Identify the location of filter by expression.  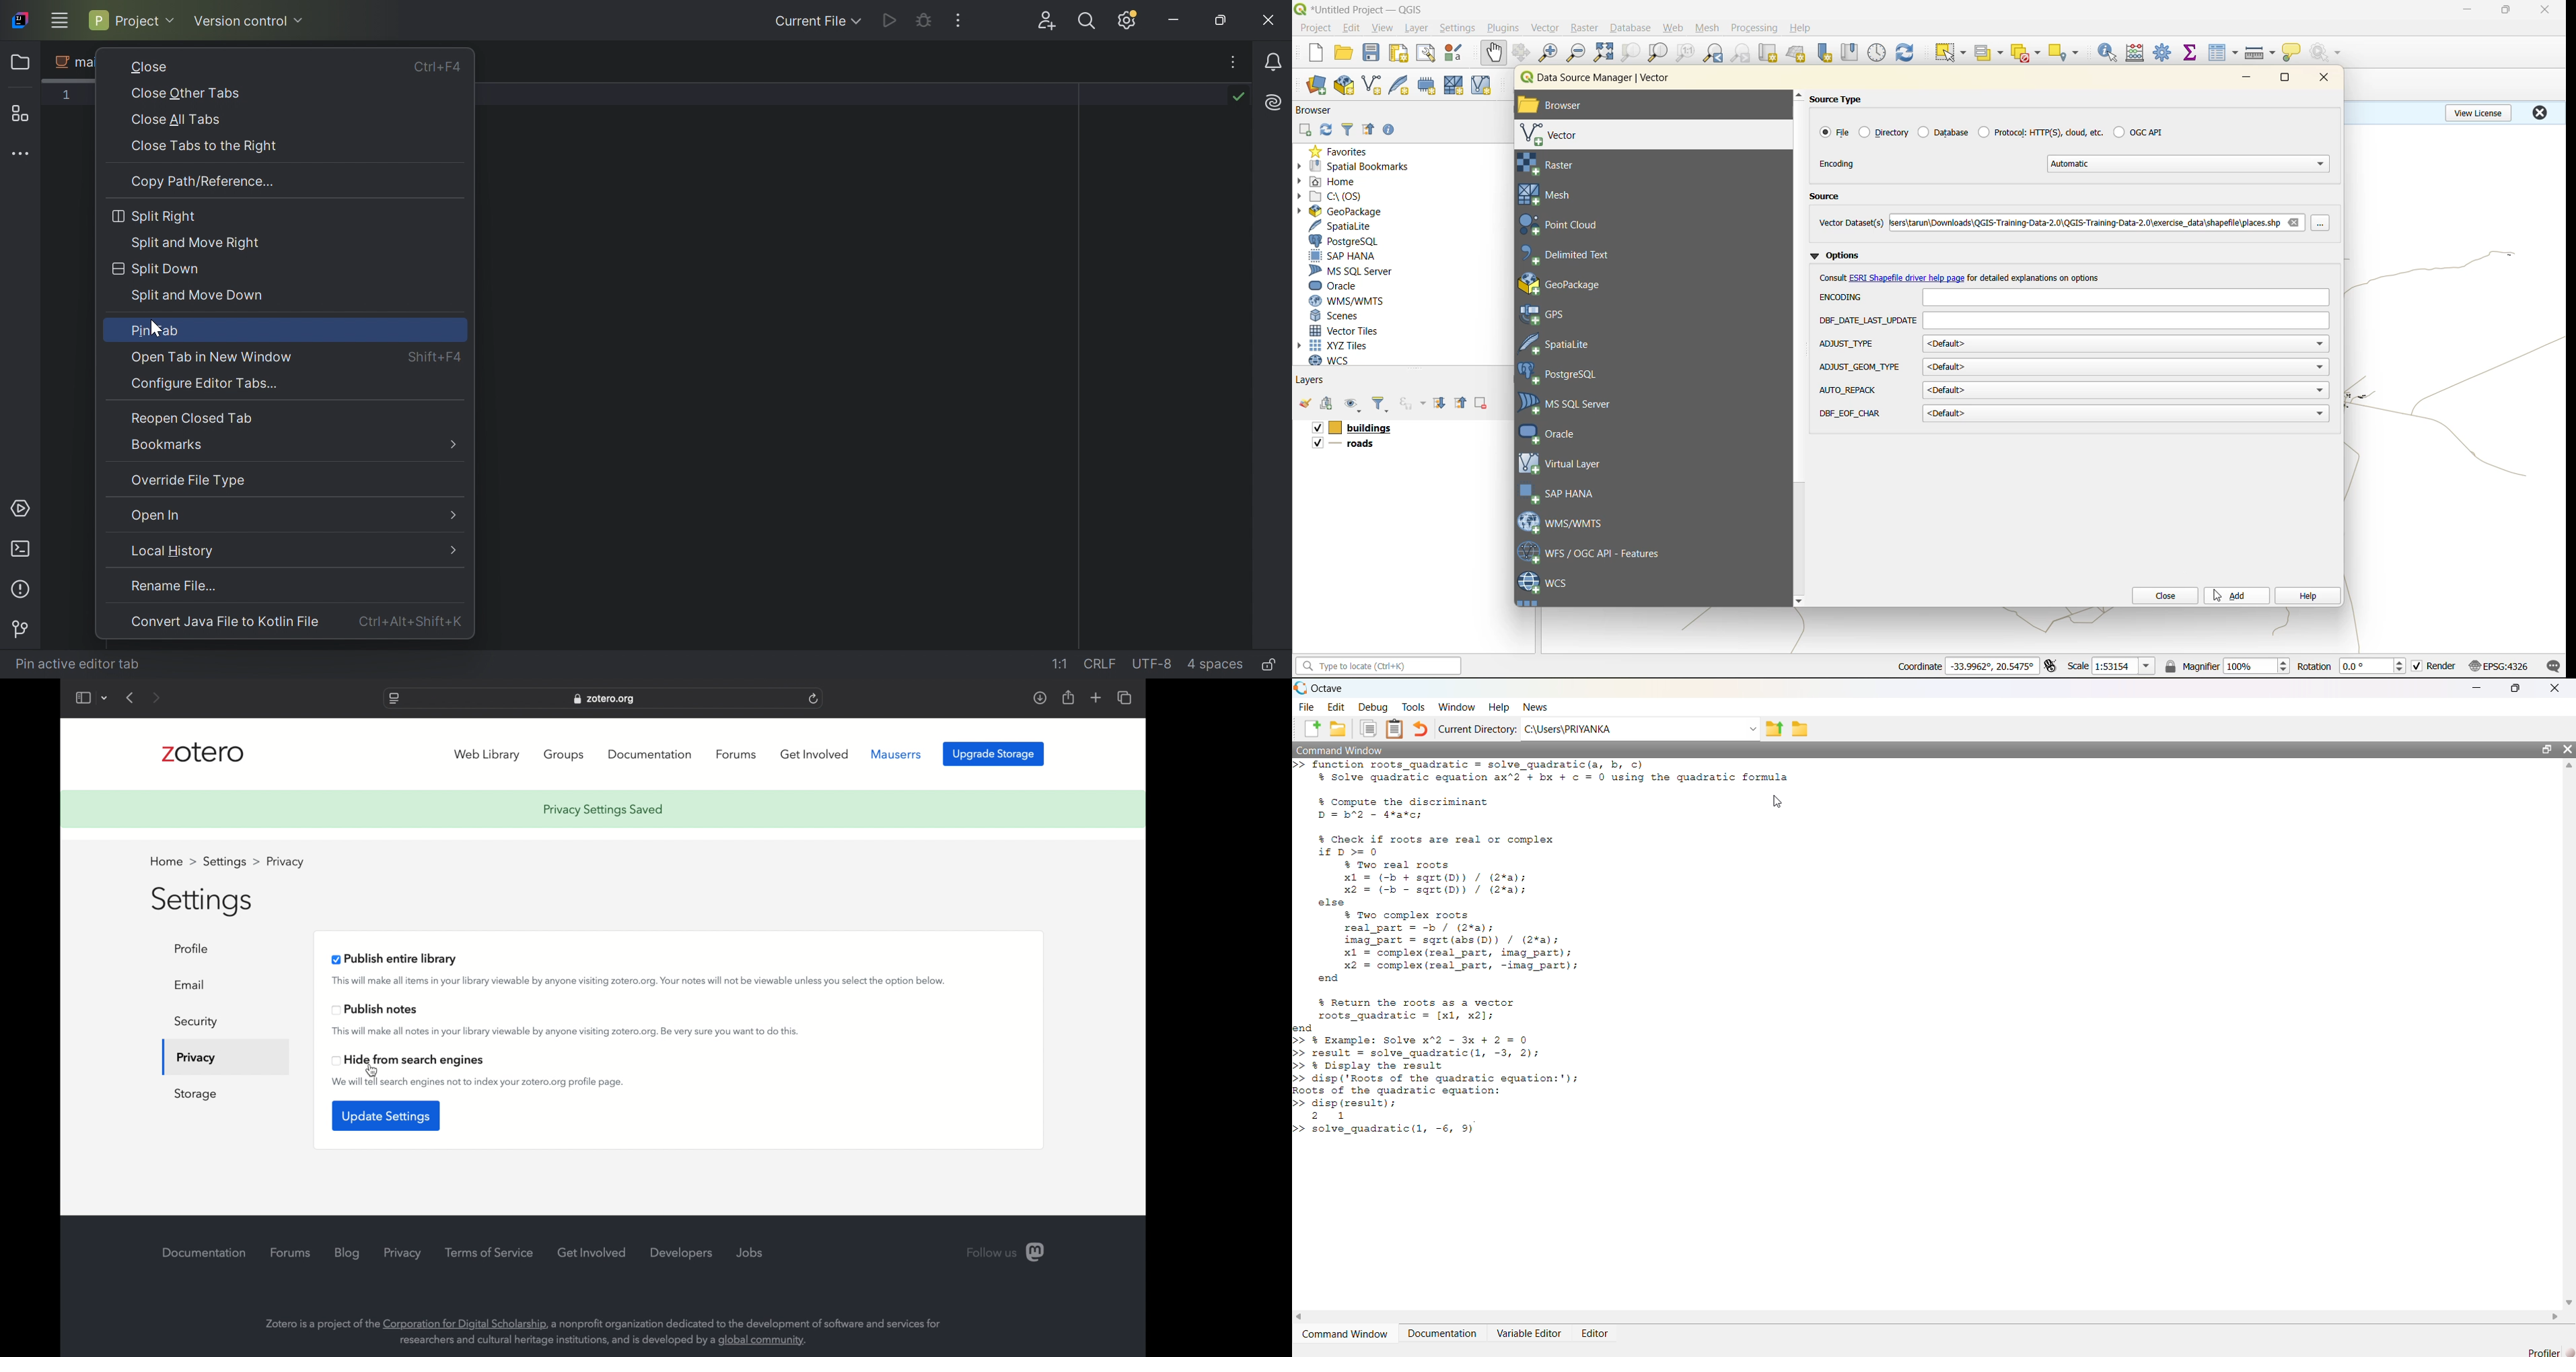
(1414, 402).